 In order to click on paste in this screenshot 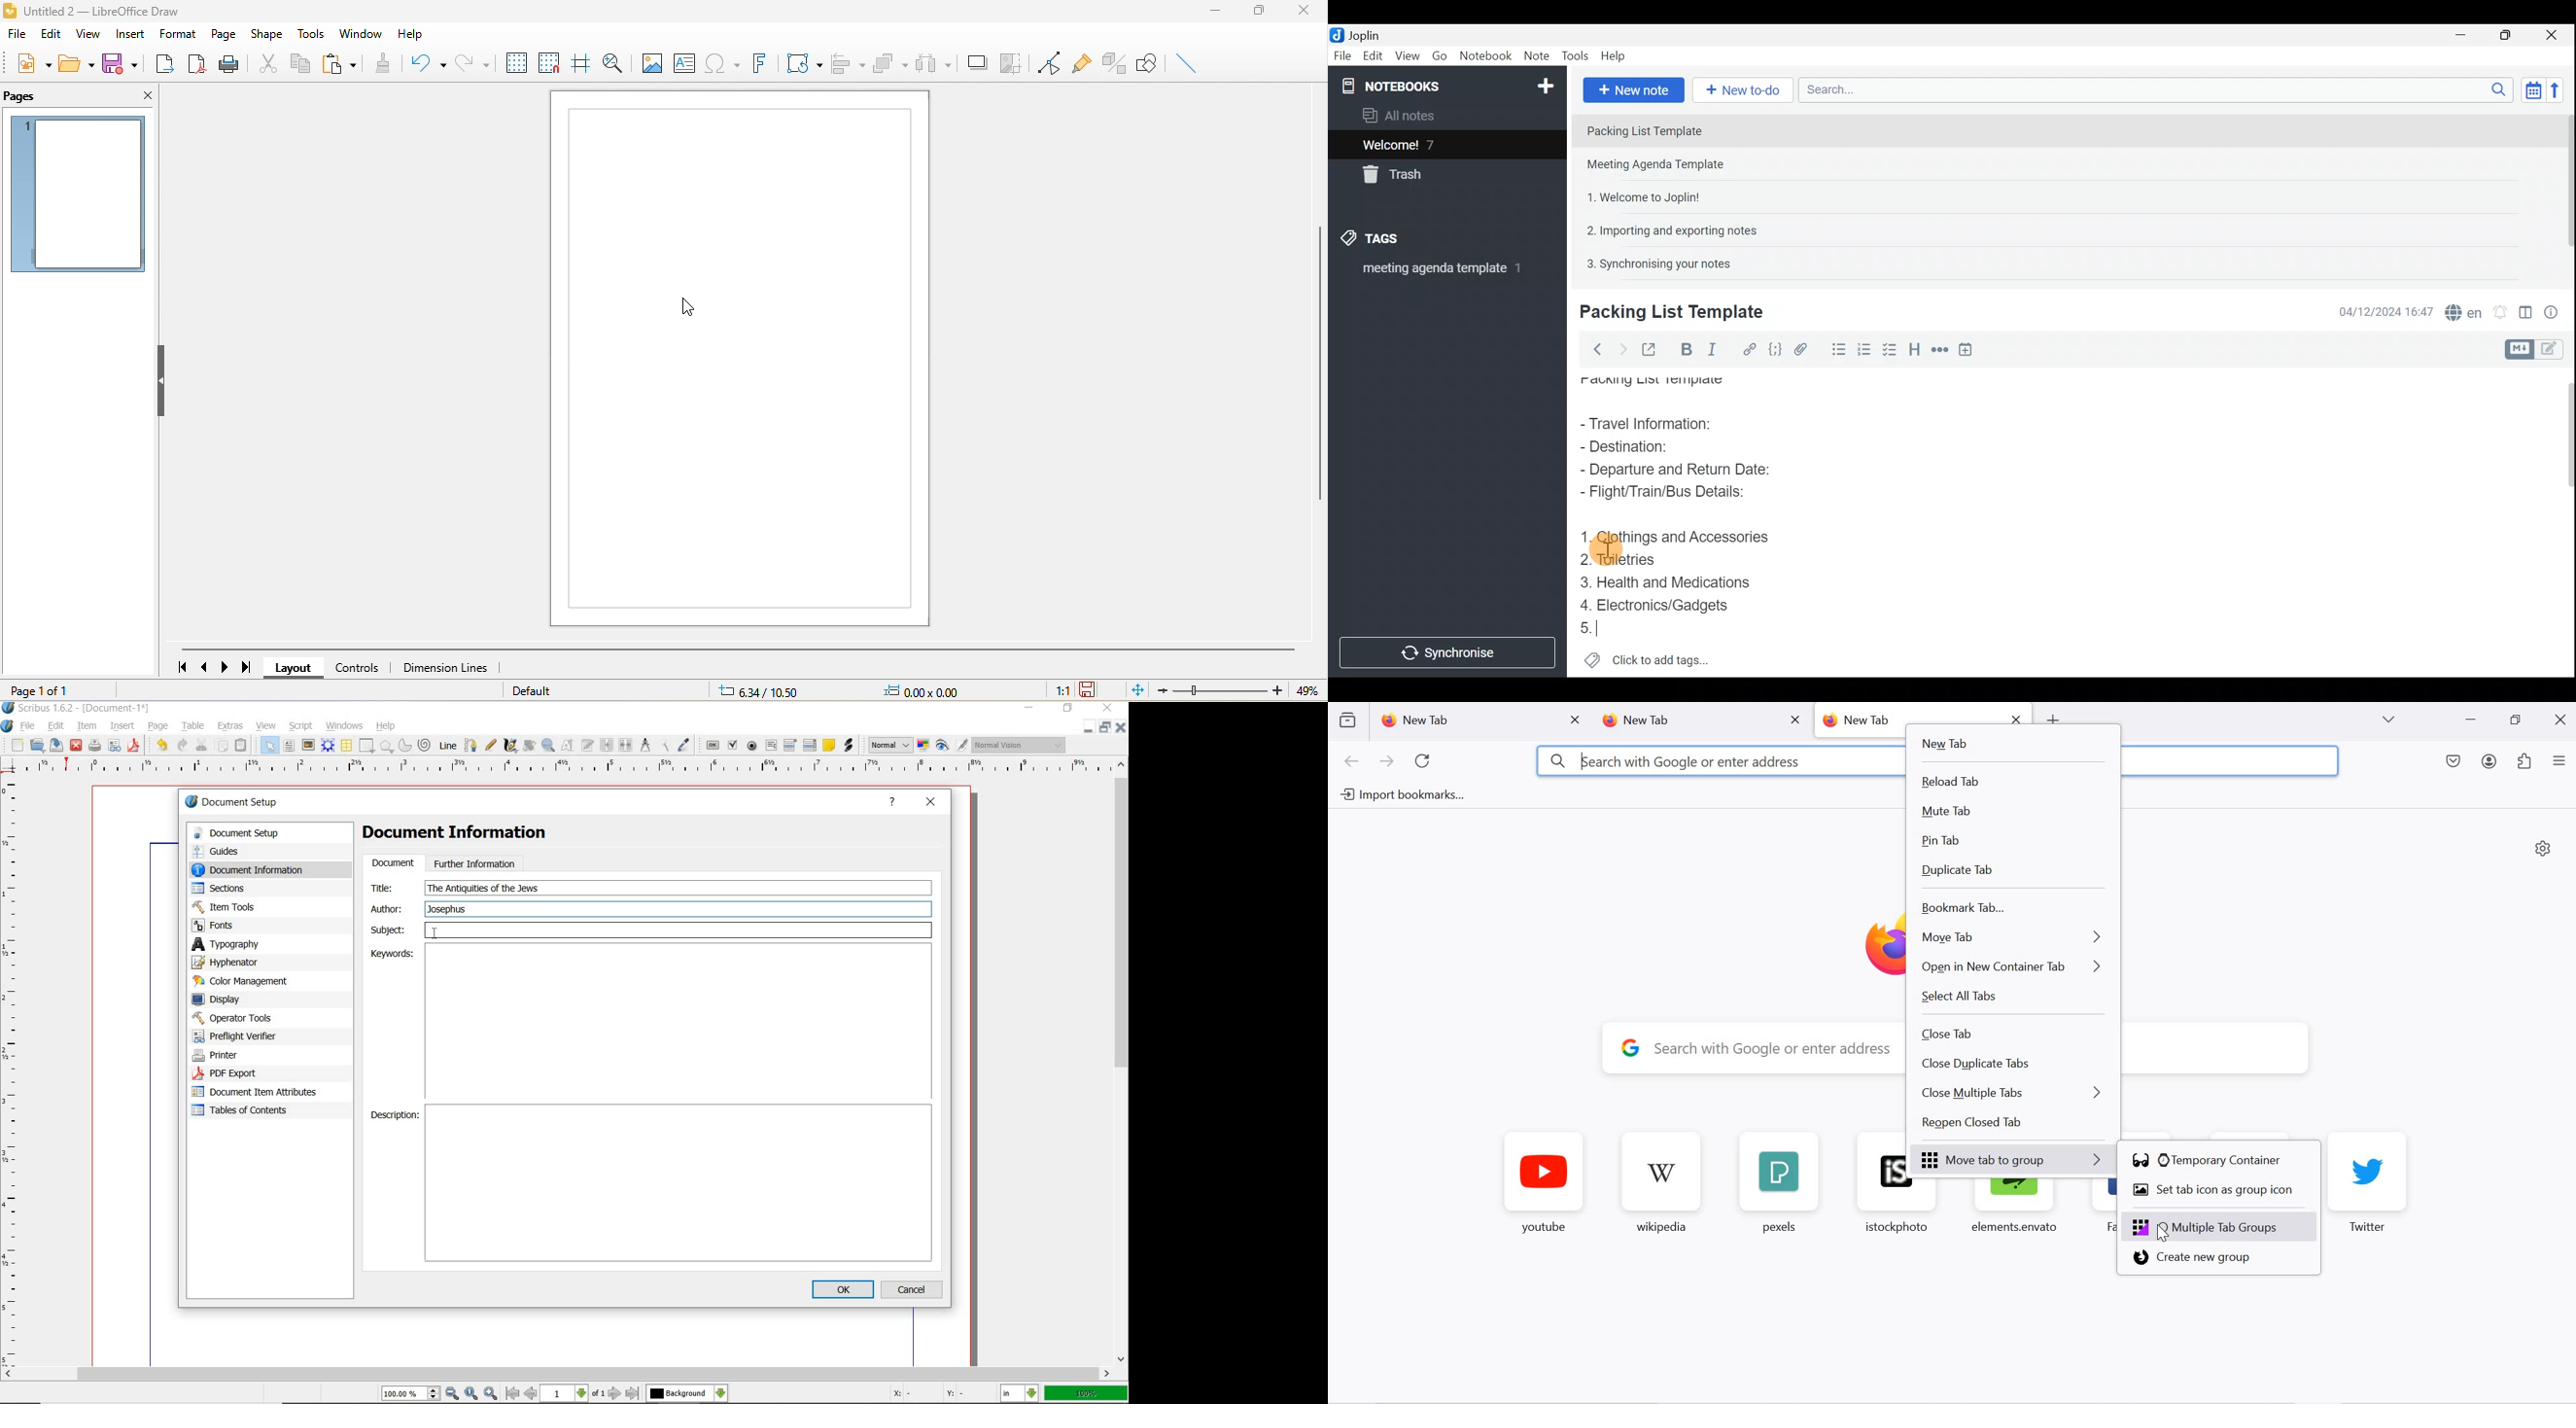, I will do `click(243, 744)`.